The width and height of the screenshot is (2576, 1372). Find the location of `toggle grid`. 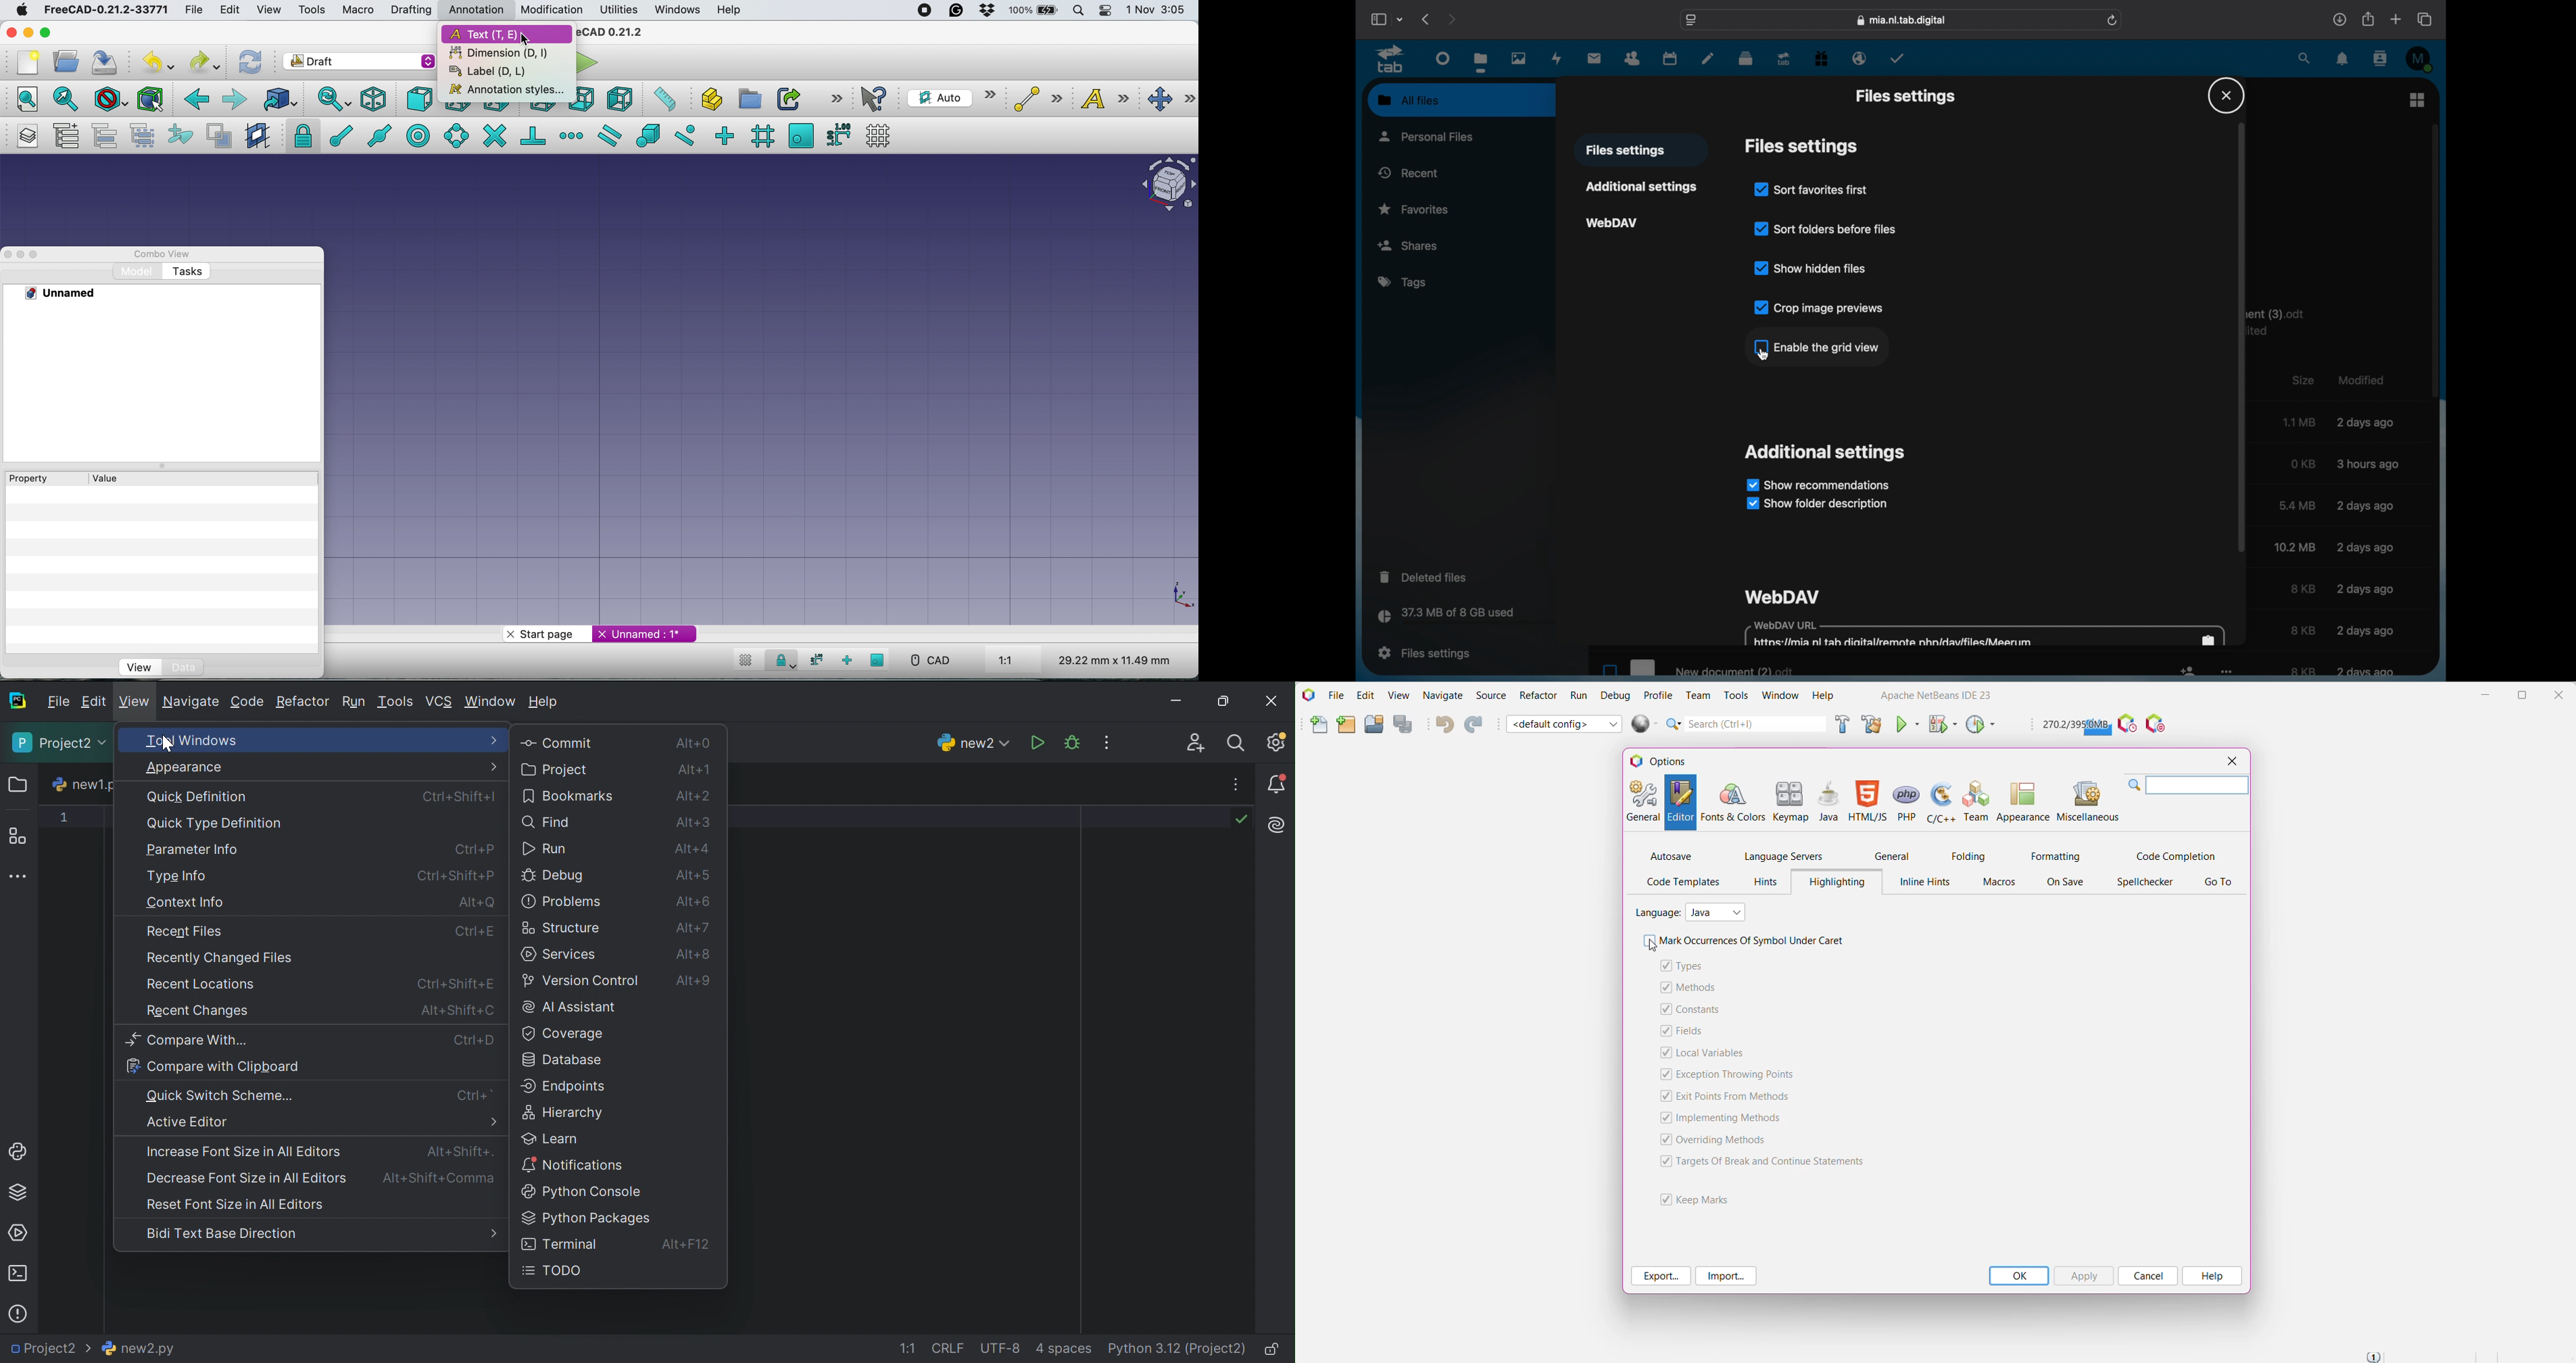

toggle grid is located at coordinates (747, 659).